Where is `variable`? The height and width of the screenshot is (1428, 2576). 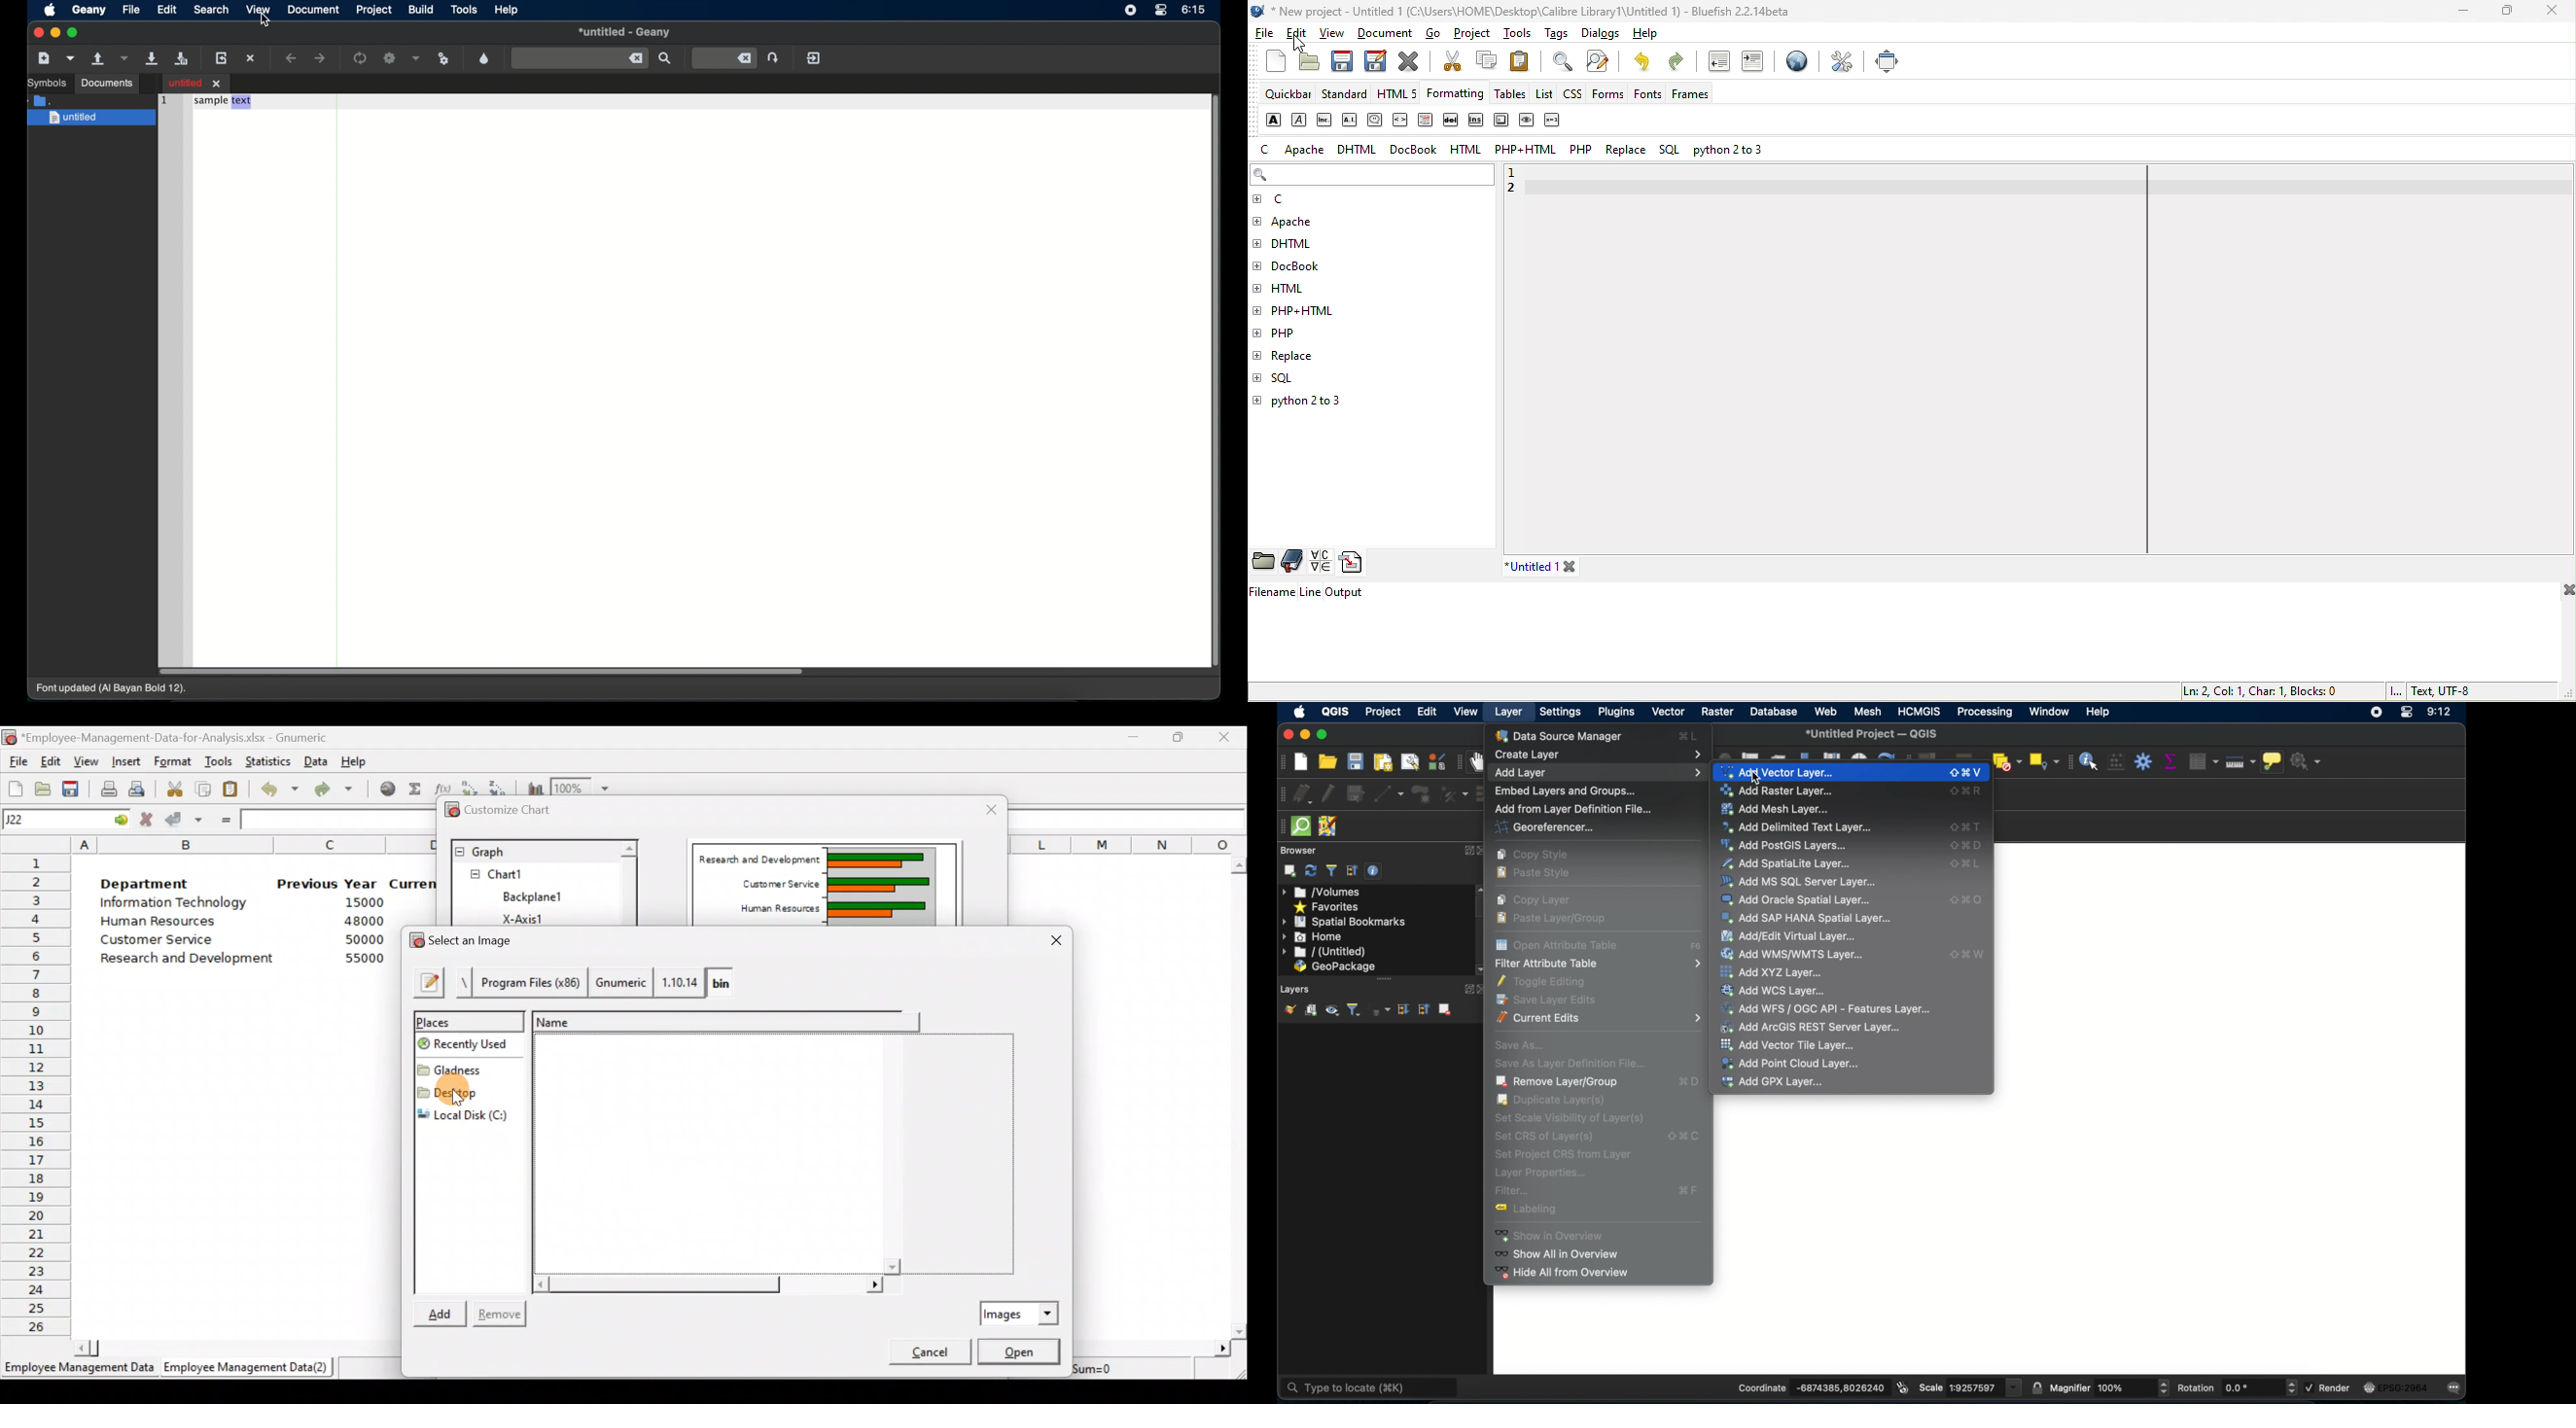 variable is located at coordinates (1555, 121).